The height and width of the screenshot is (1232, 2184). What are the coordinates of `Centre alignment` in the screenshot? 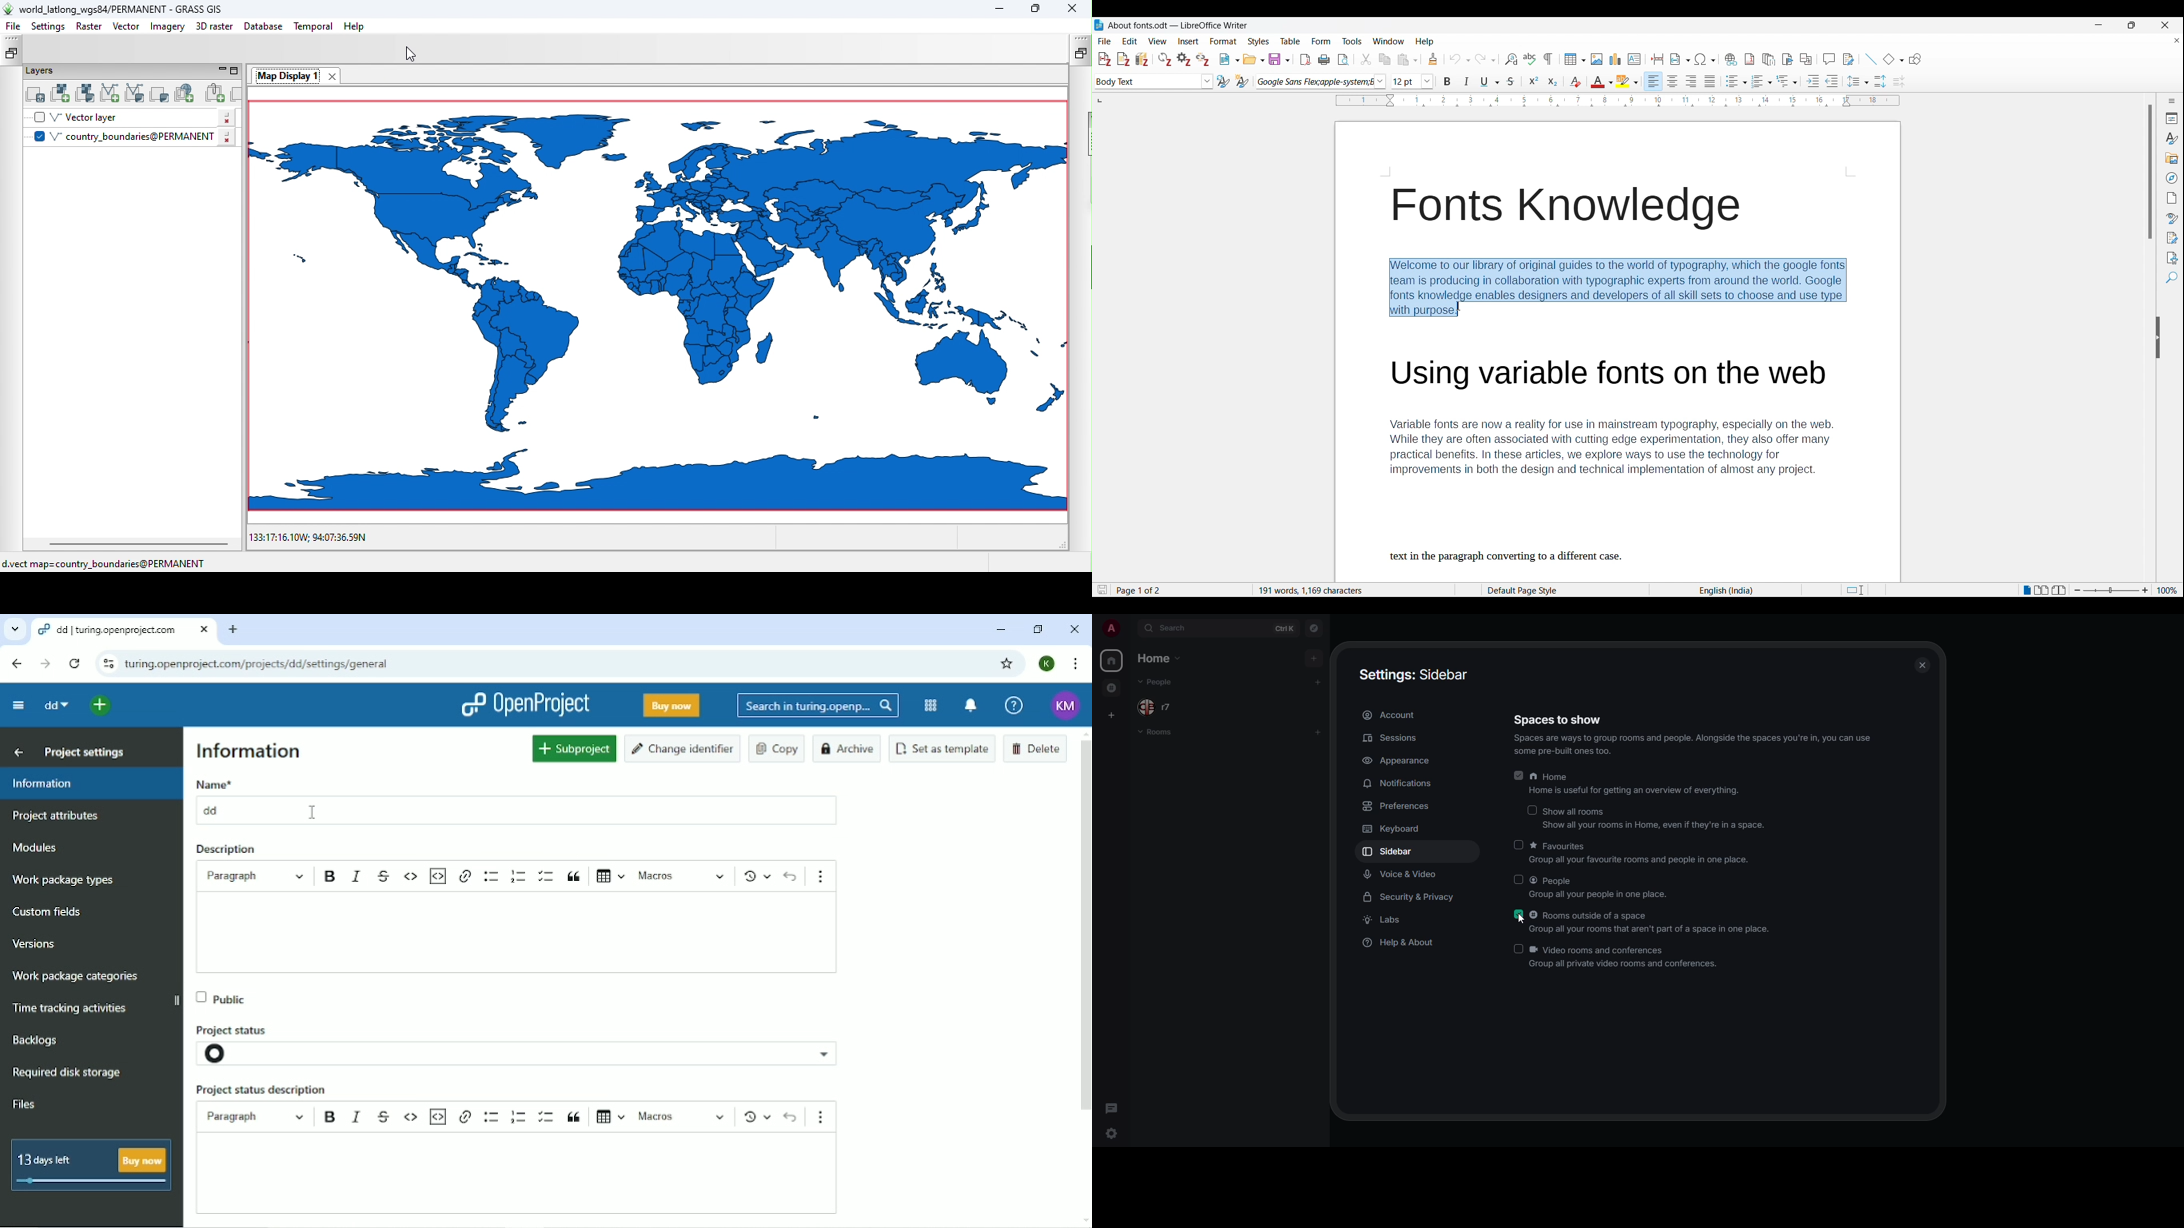 It's located at (1672, 81).